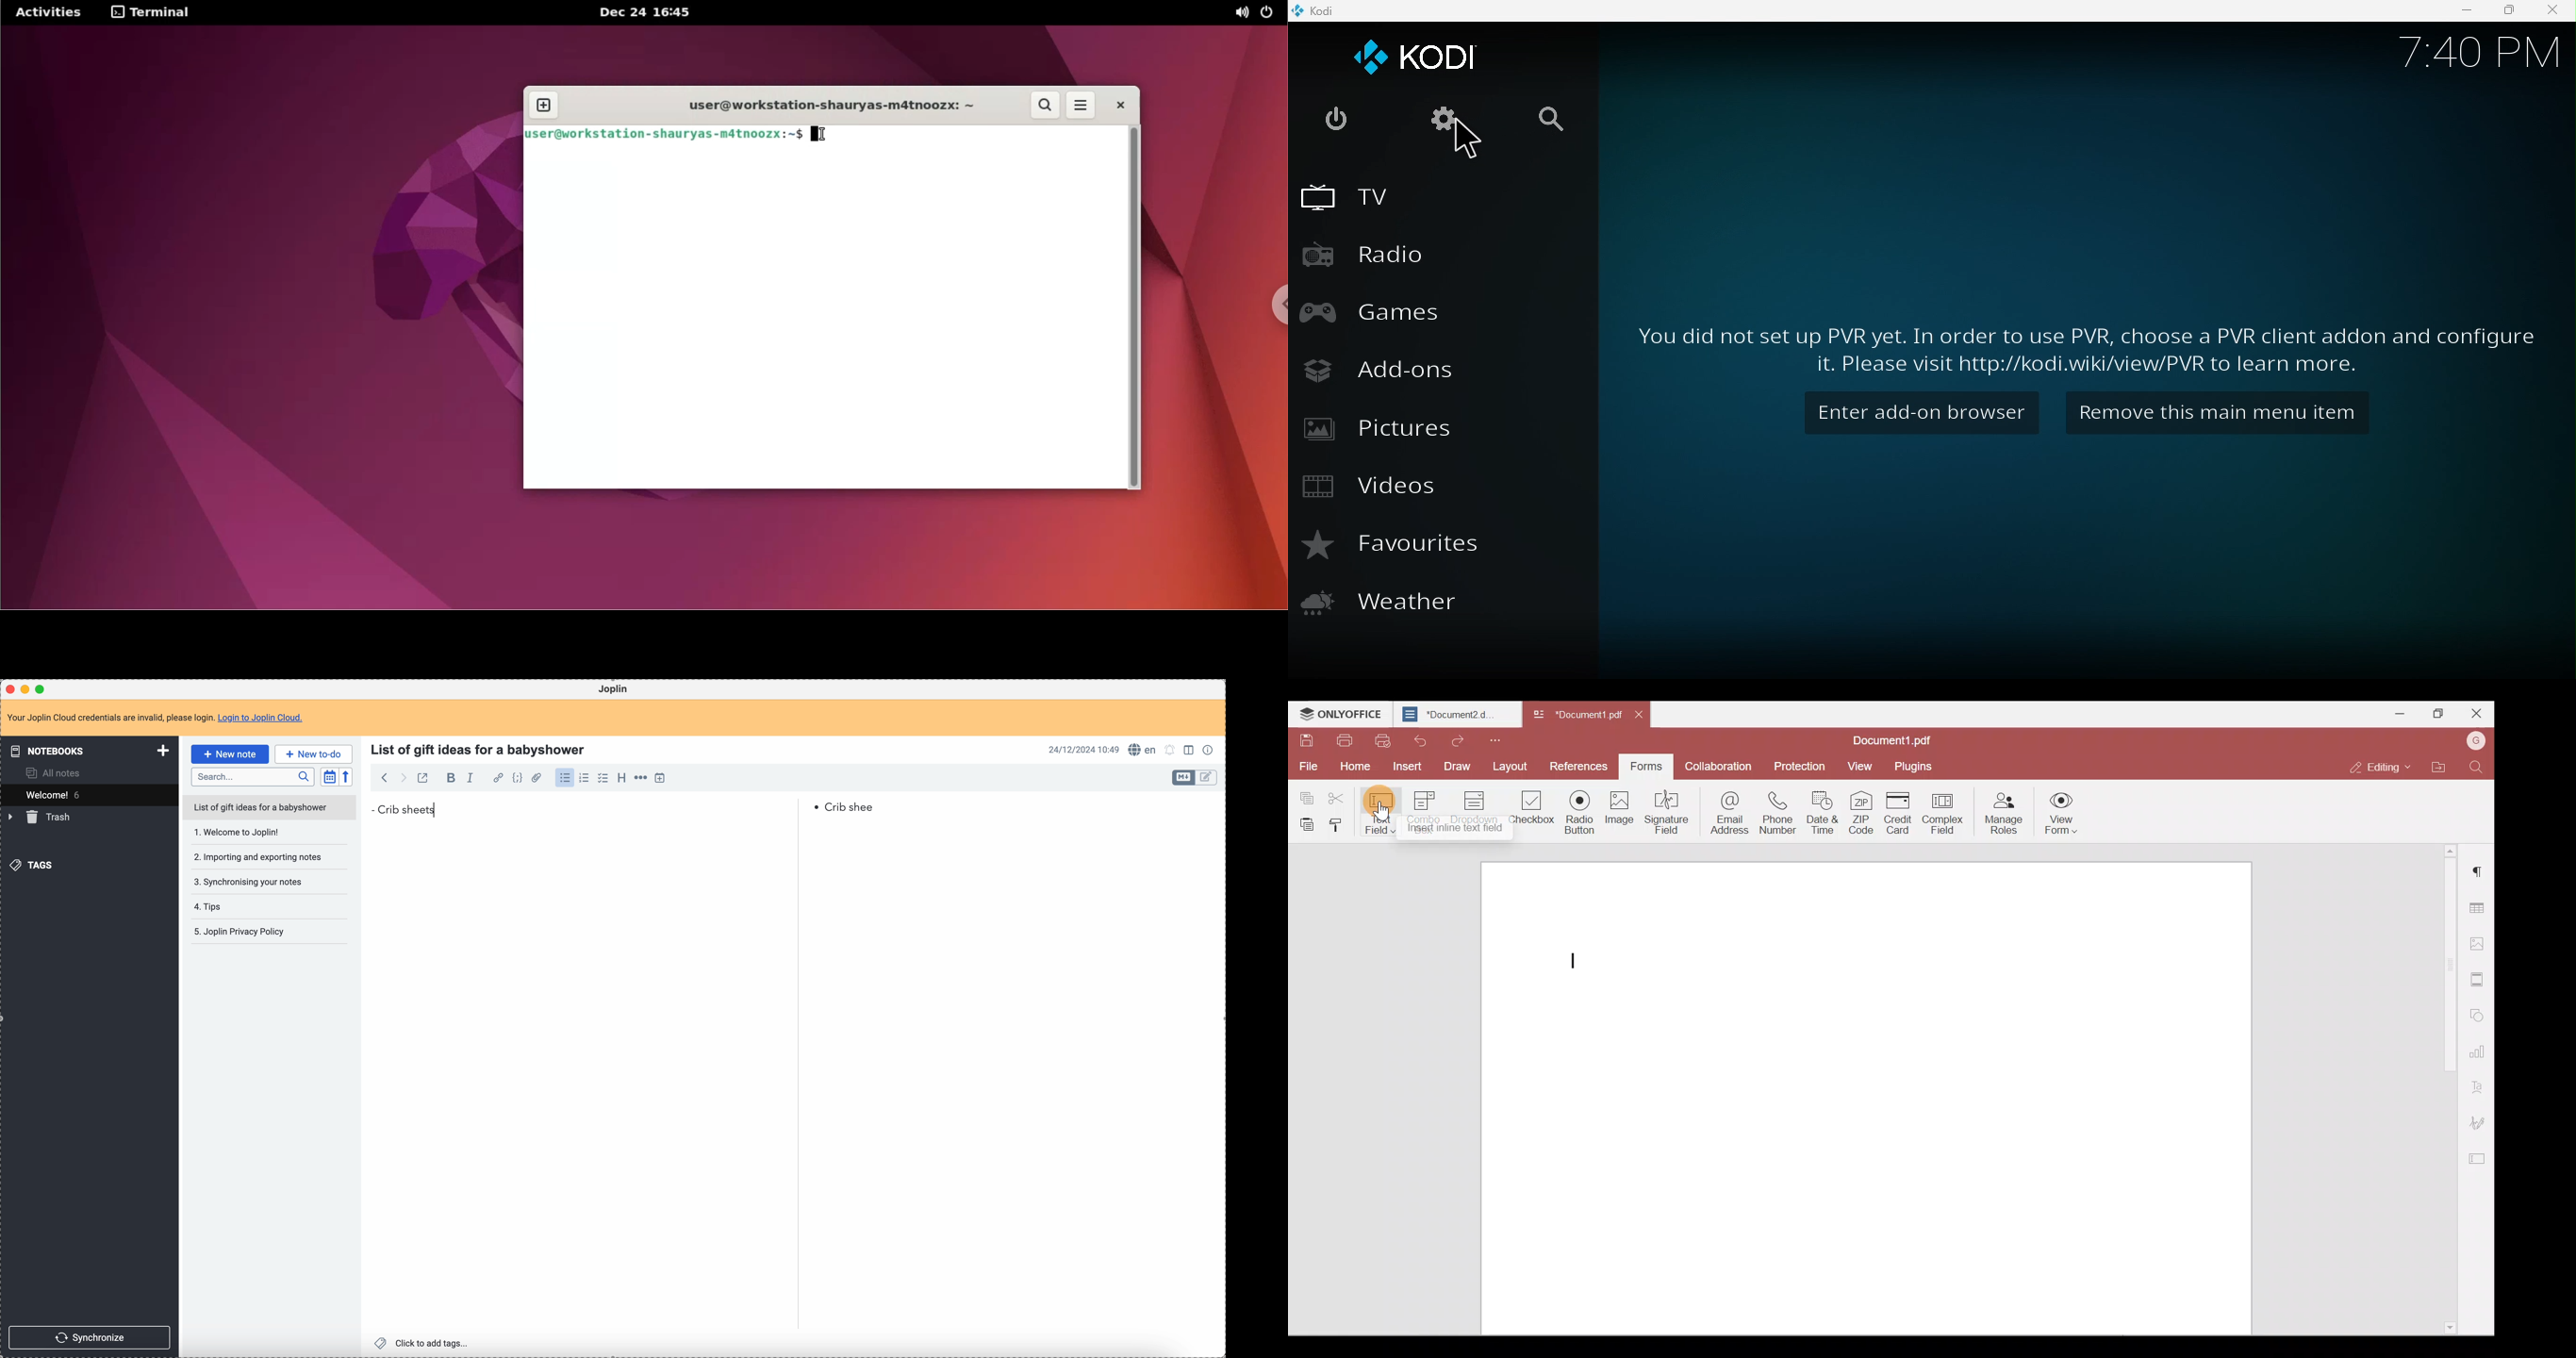 The height and width of the screenshot is (1372, 2576). What do you see at coordinates (633, 809) in the screenshot?
I see `Crib sheets` at bounding box center [633, 809].